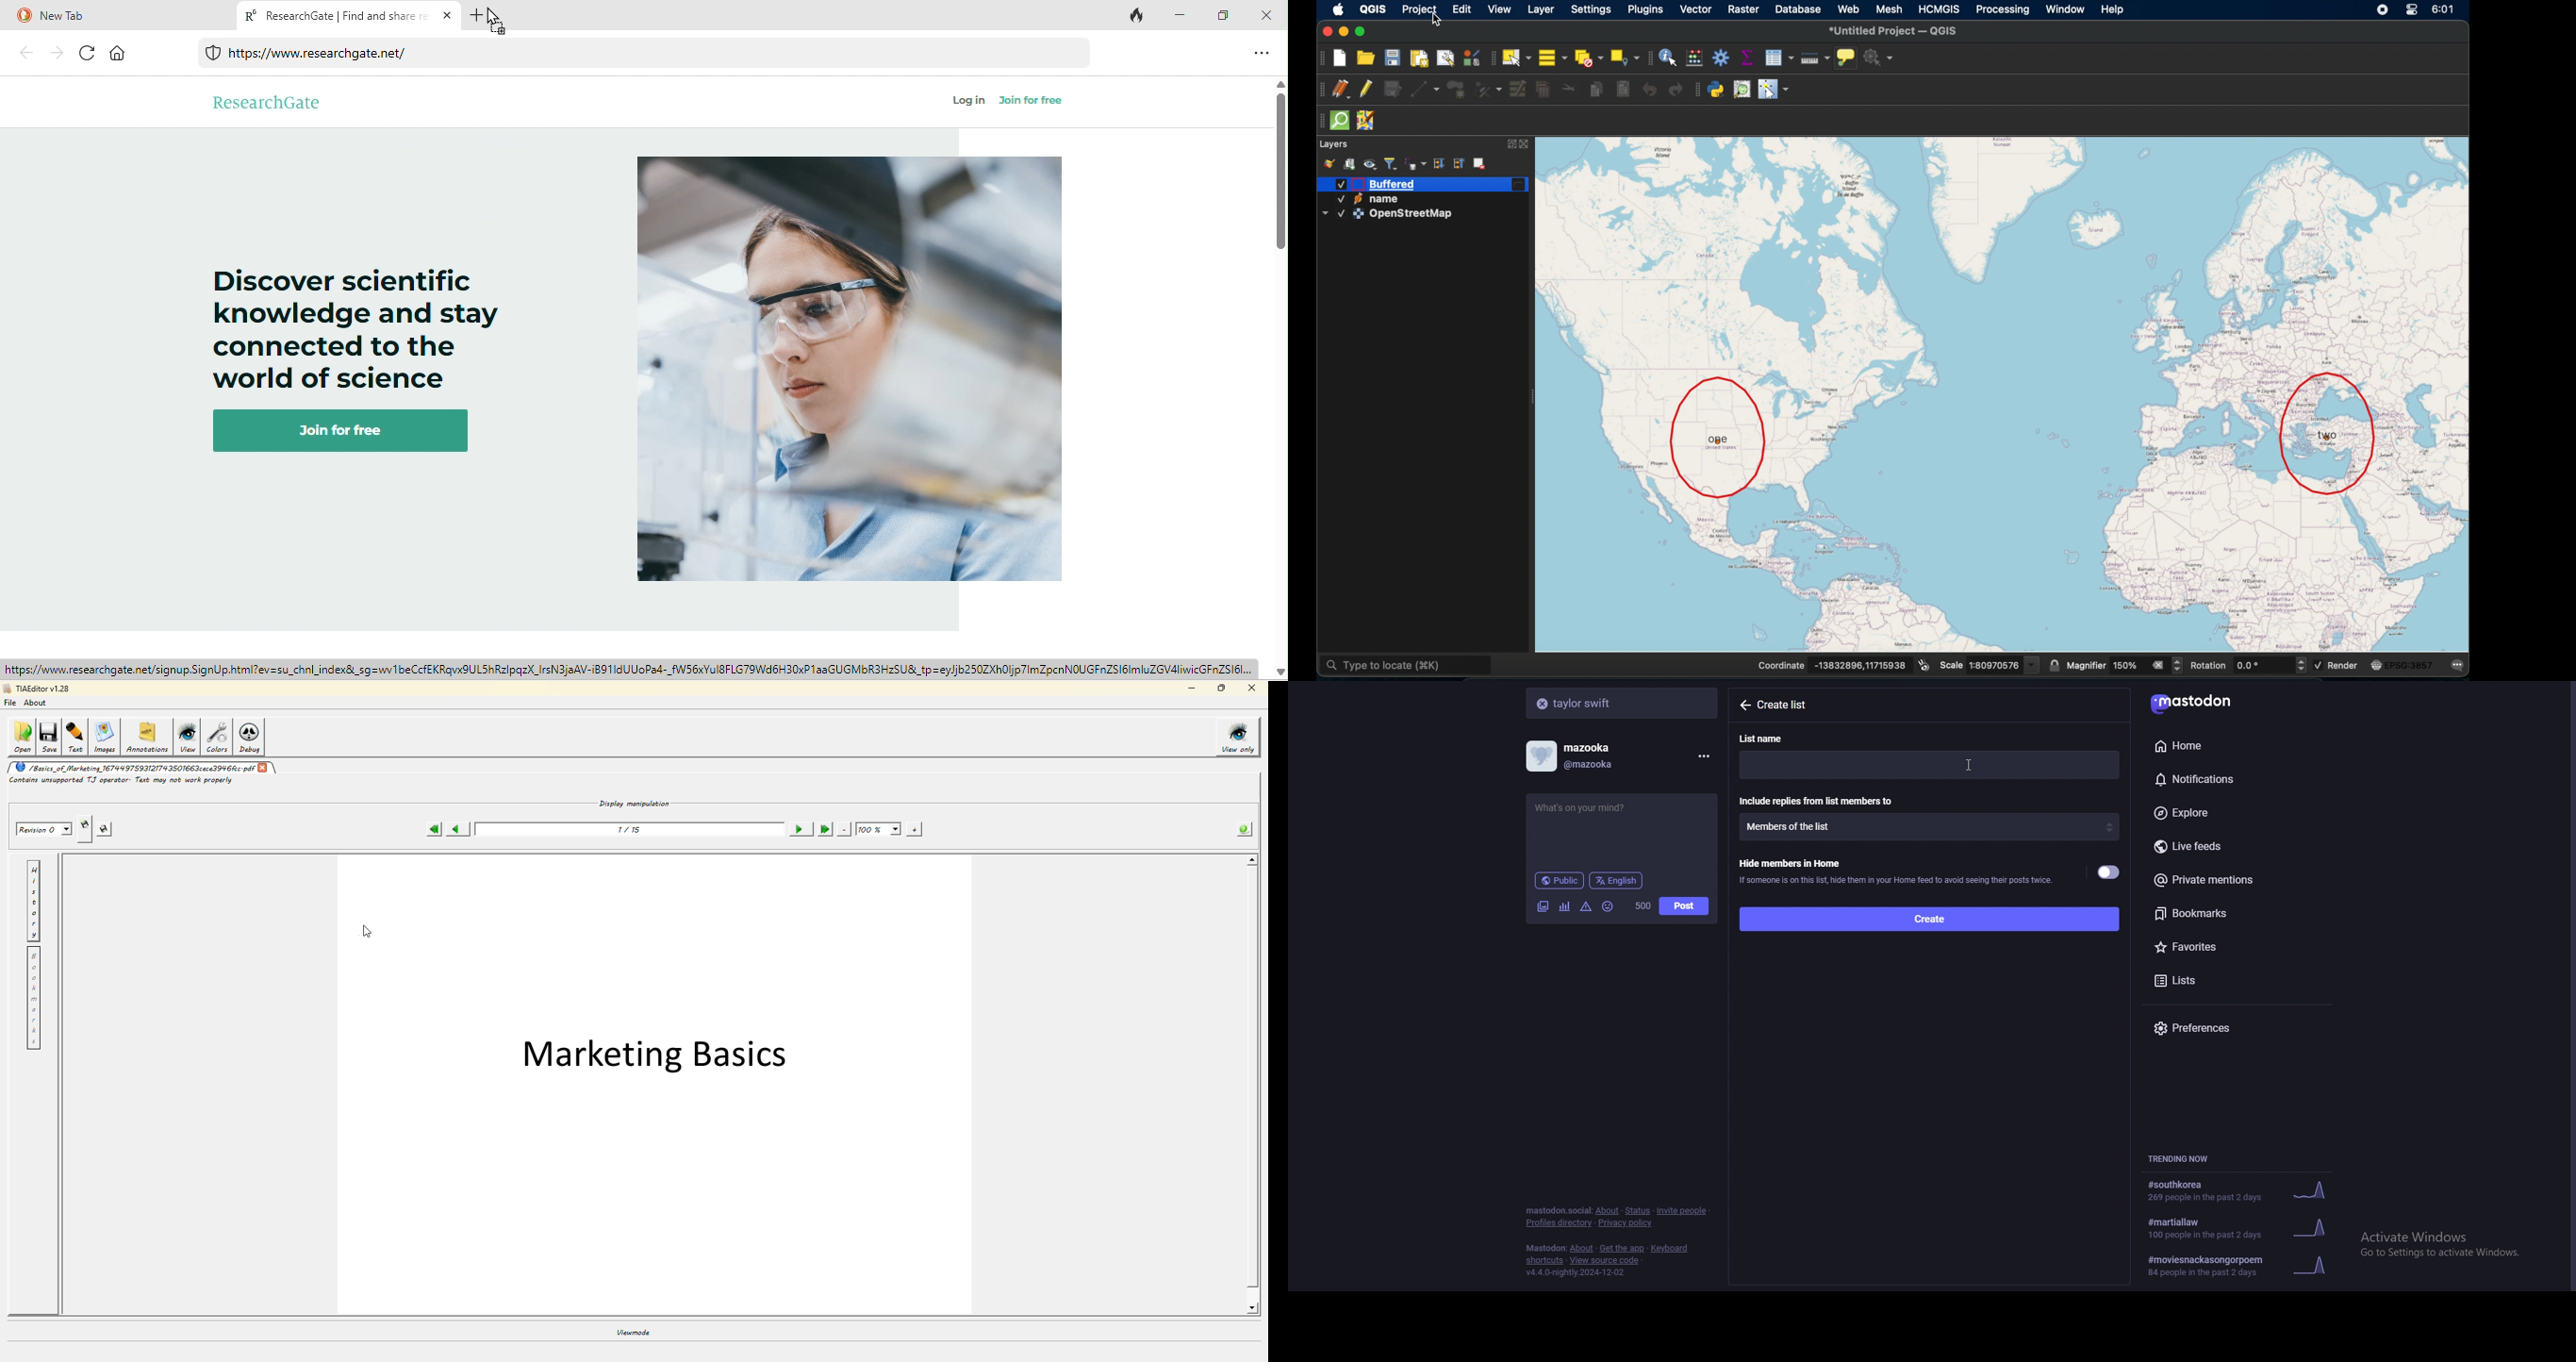 The width and height of the screenshot is (2576, 1372). Describe the element at coordinates (2110, 873) in the screenshot. I see `toggle` at that location.